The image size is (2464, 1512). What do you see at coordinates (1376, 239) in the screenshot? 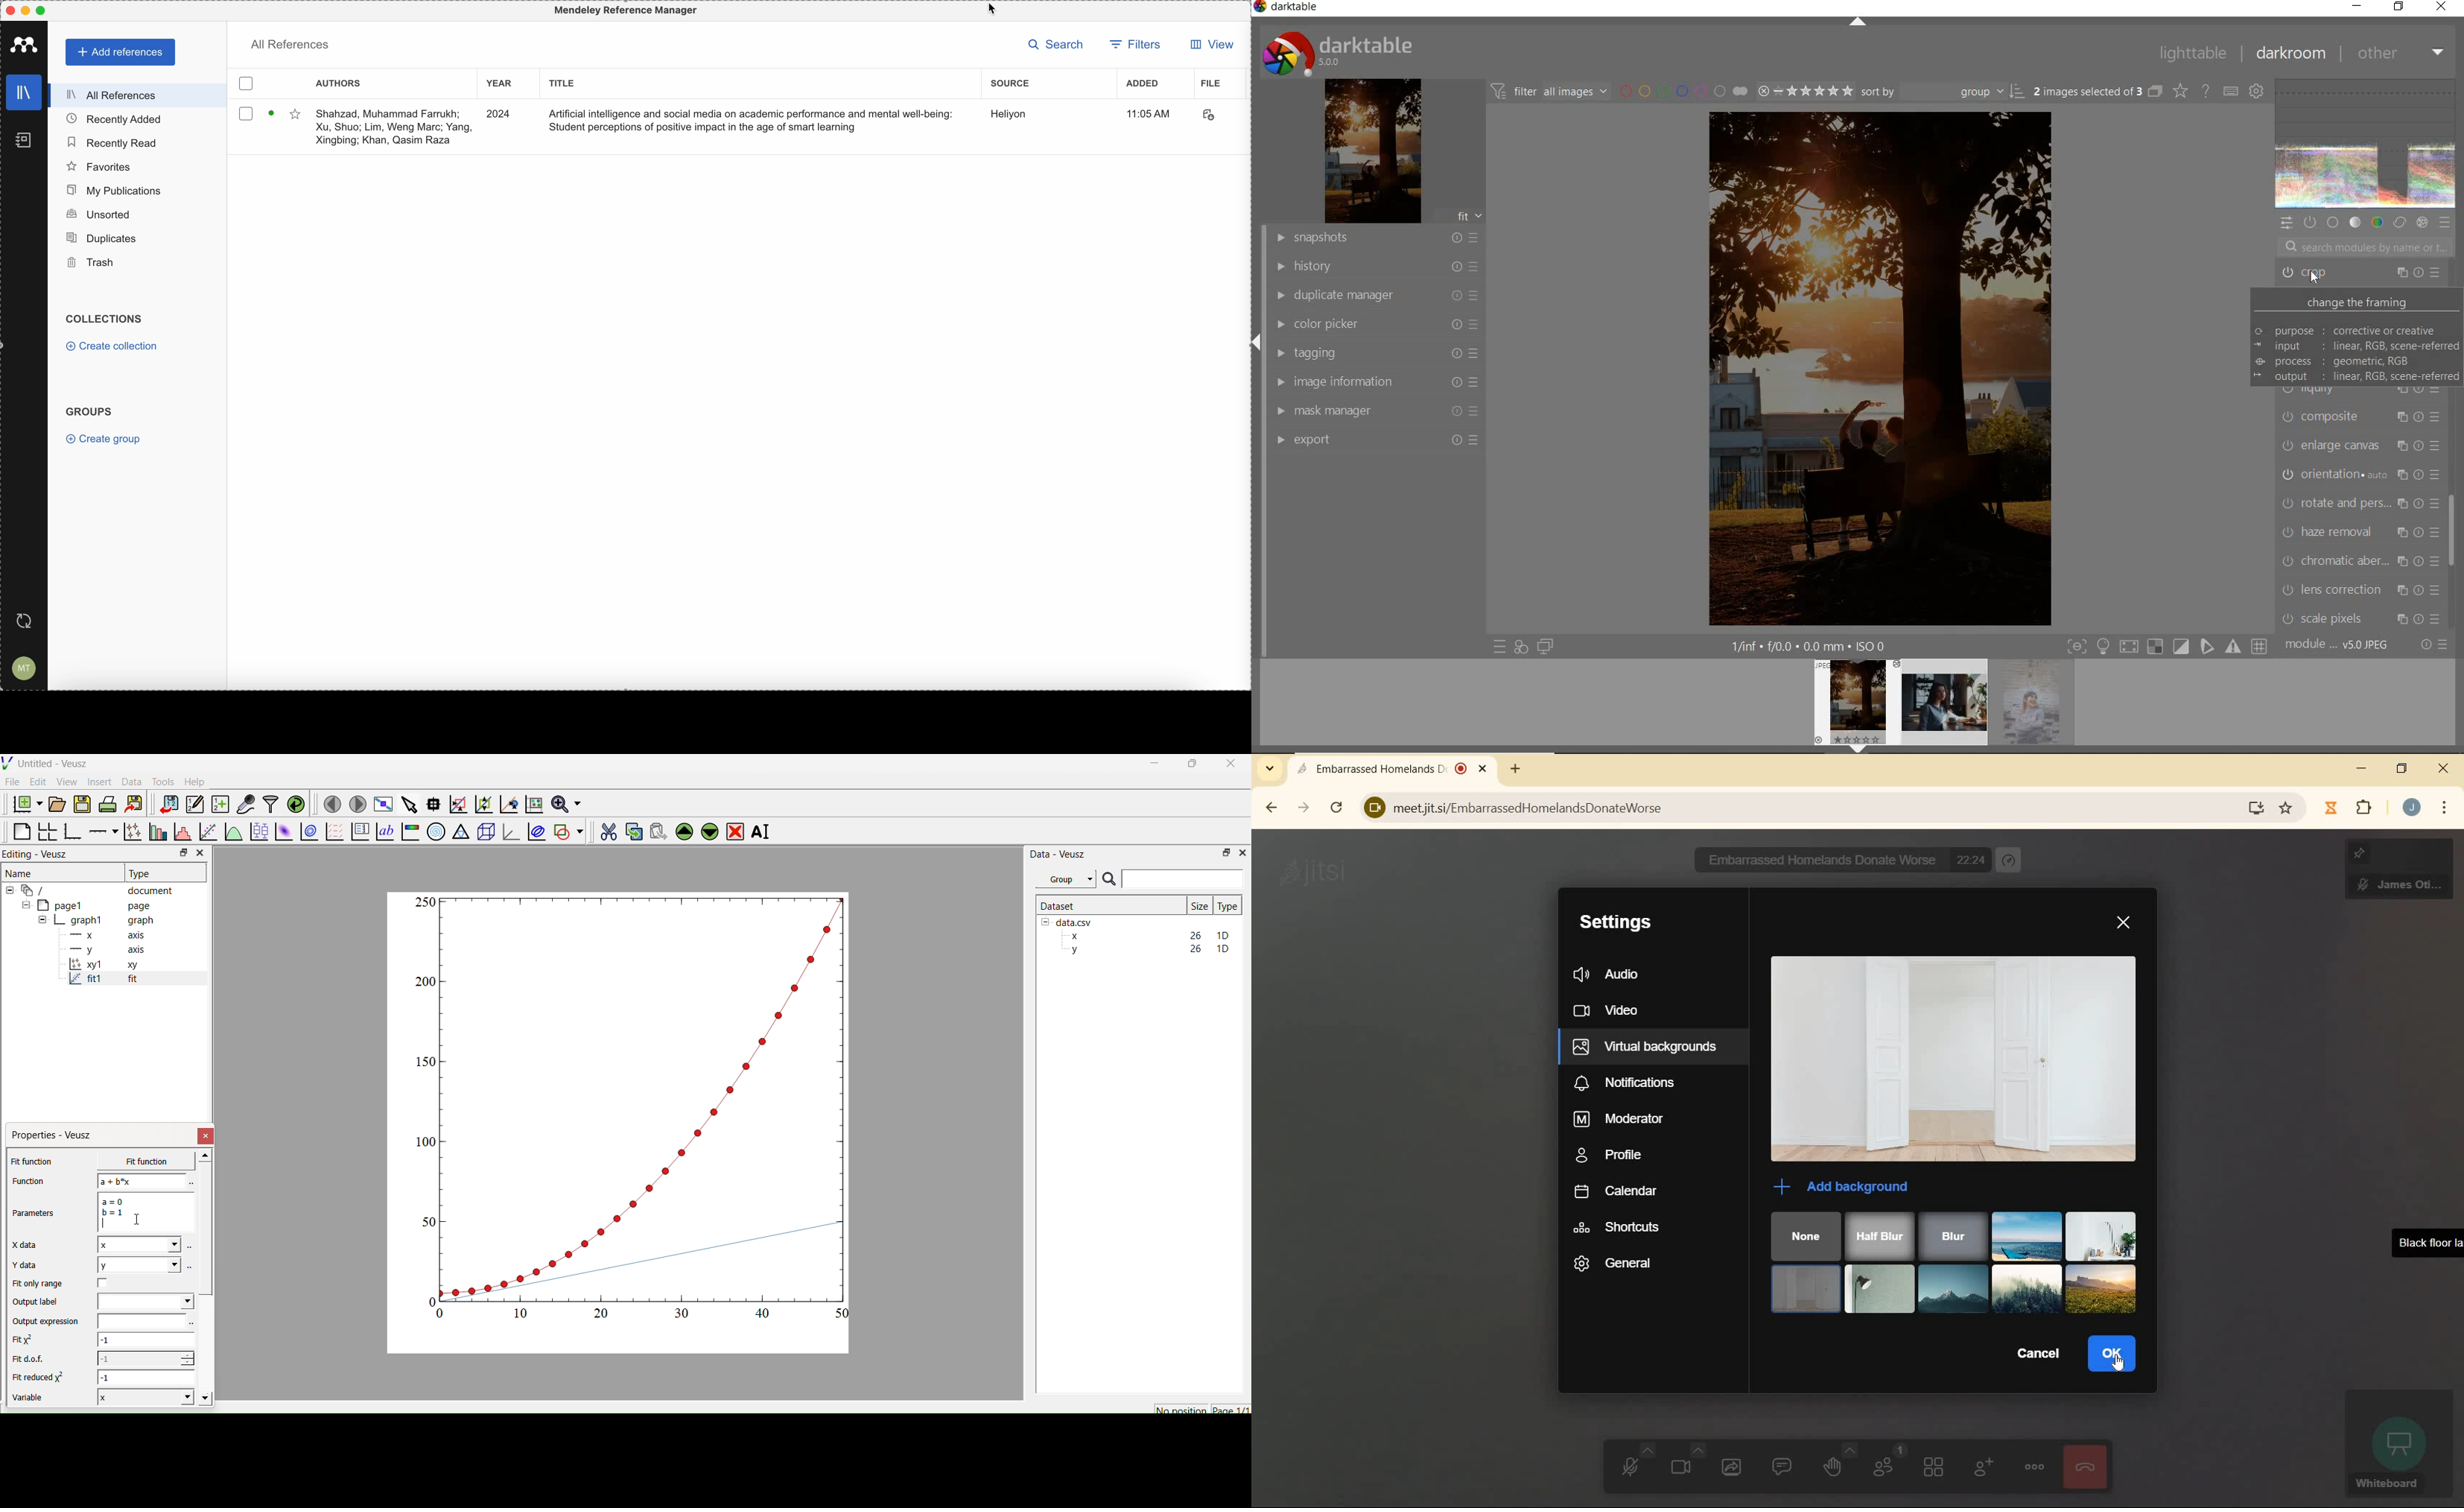
I see `snapshot` at bounding box center [1376, 239].